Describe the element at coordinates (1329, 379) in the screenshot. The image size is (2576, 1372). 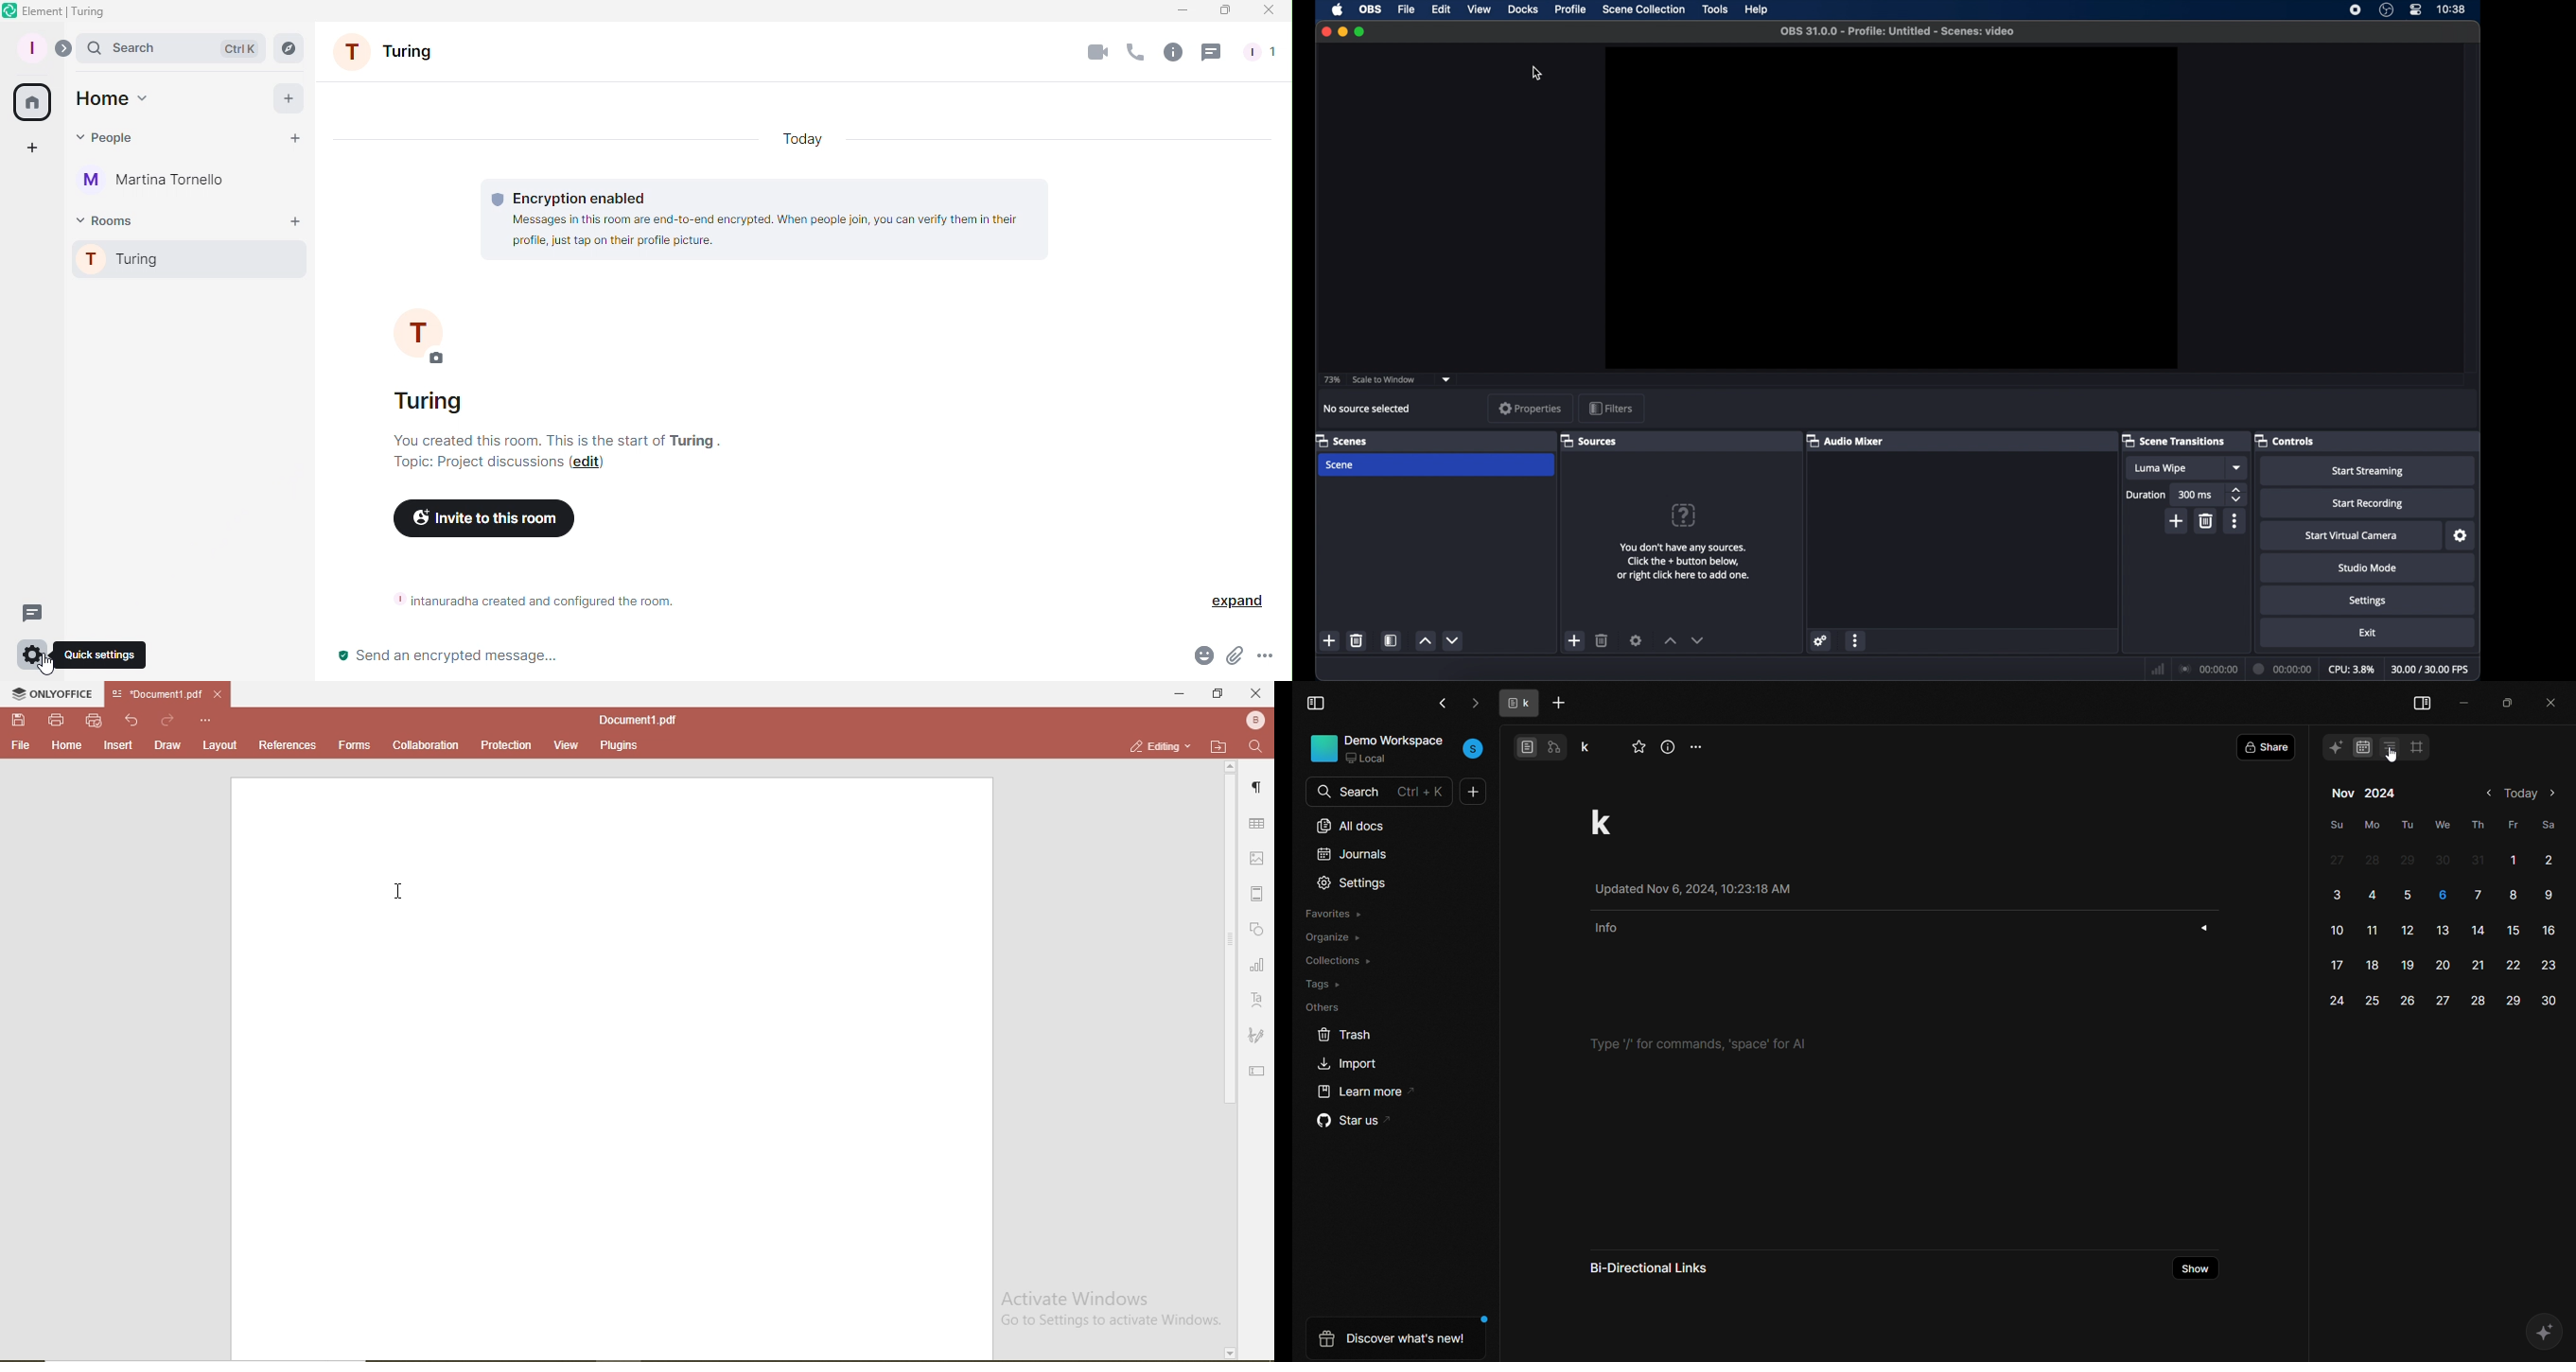
I see `73%` at that location.